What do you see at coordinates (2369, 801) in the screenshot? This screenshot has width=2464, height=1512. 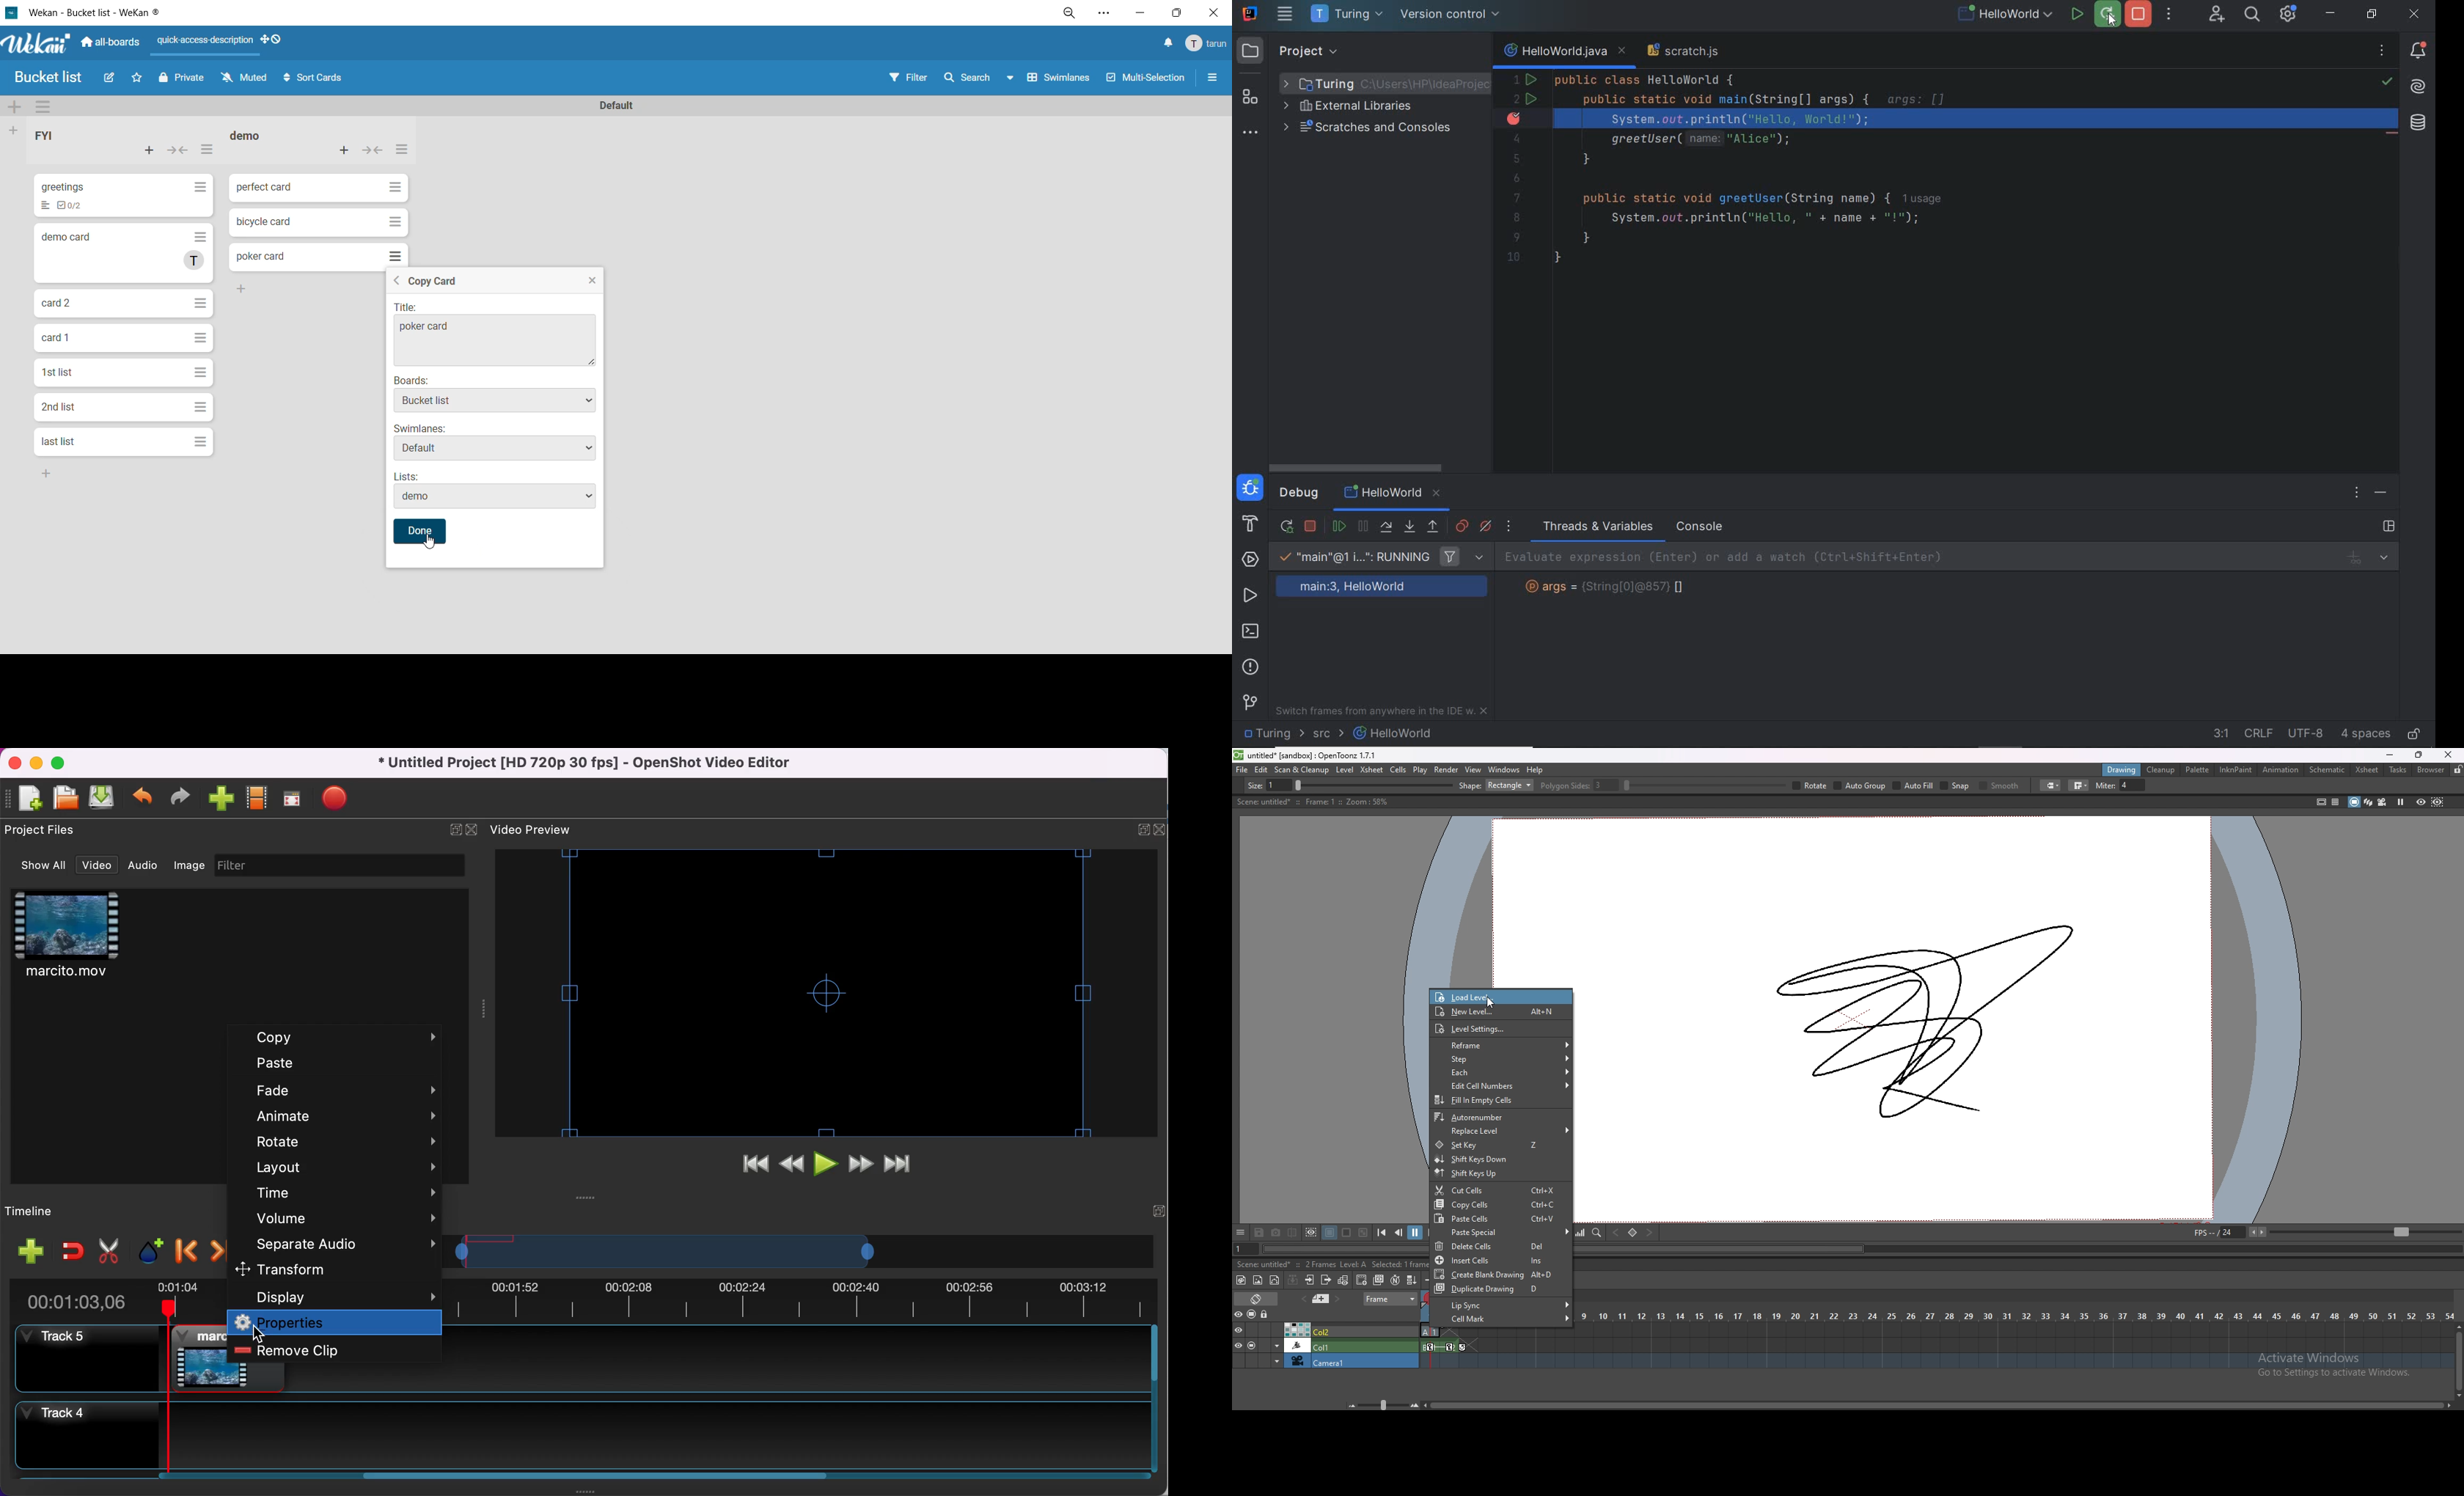 I see `3d view` at bounding box center [2369, 801].